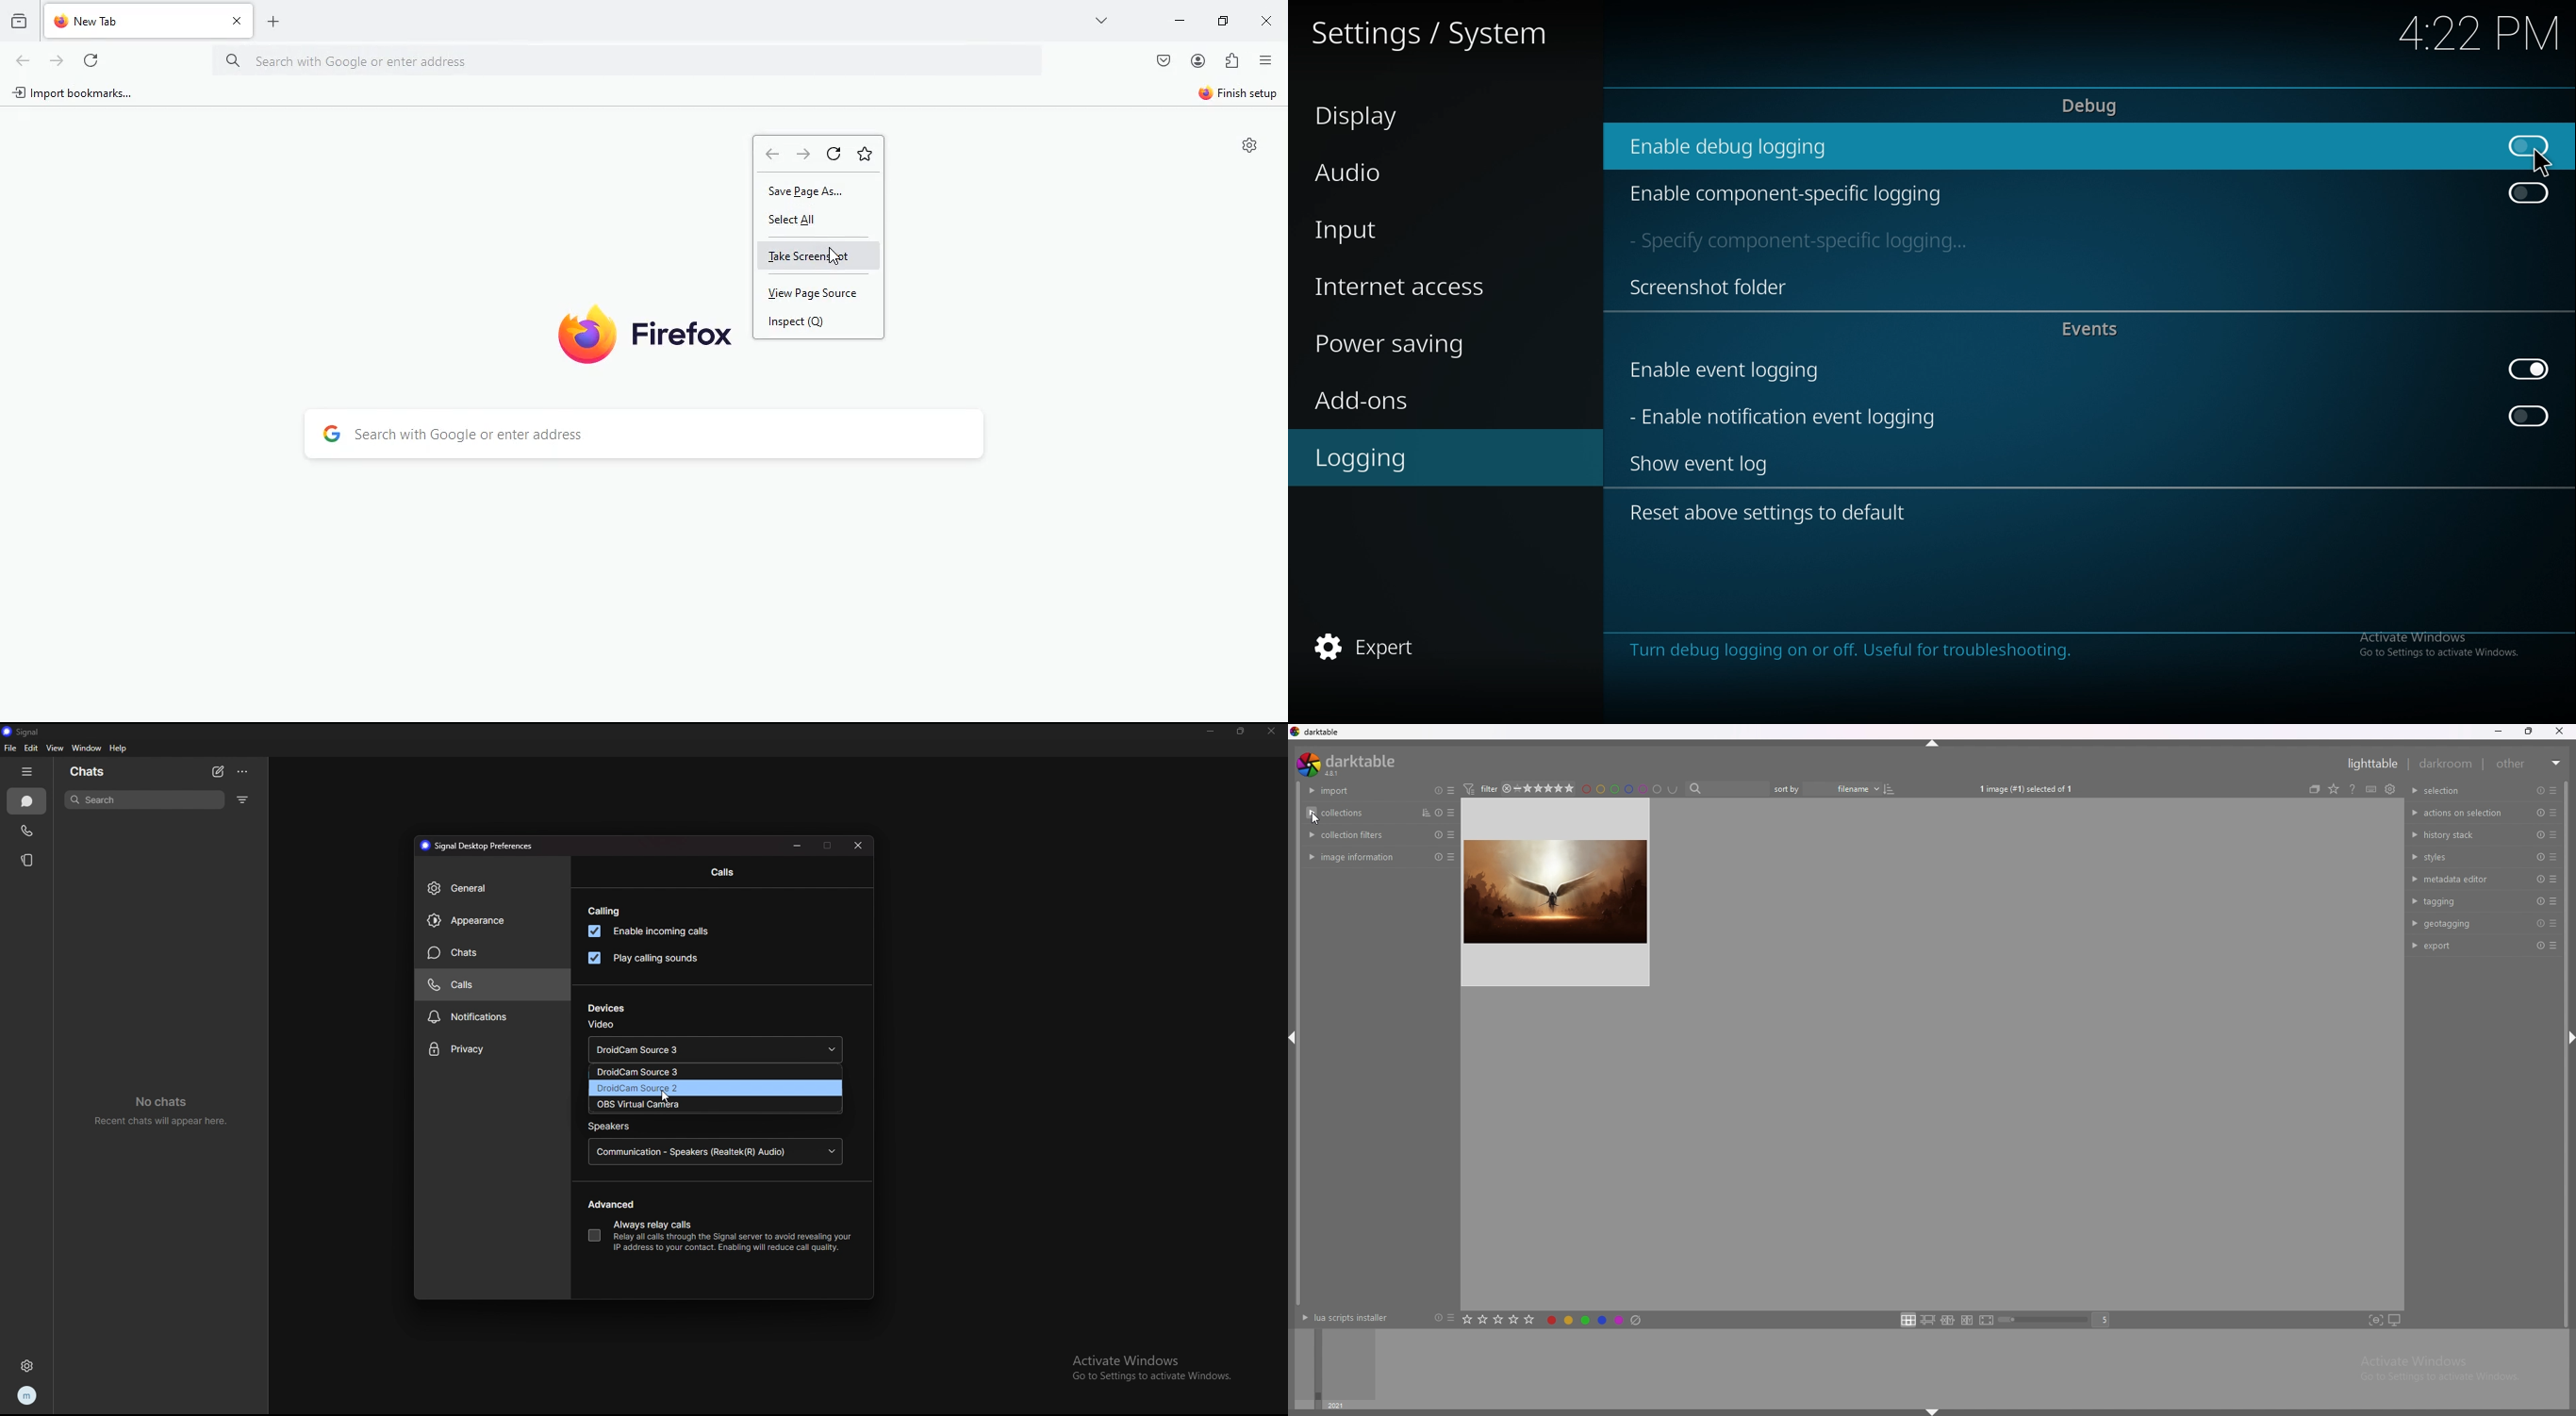  I want to click on tagging, so click(2464, 900).